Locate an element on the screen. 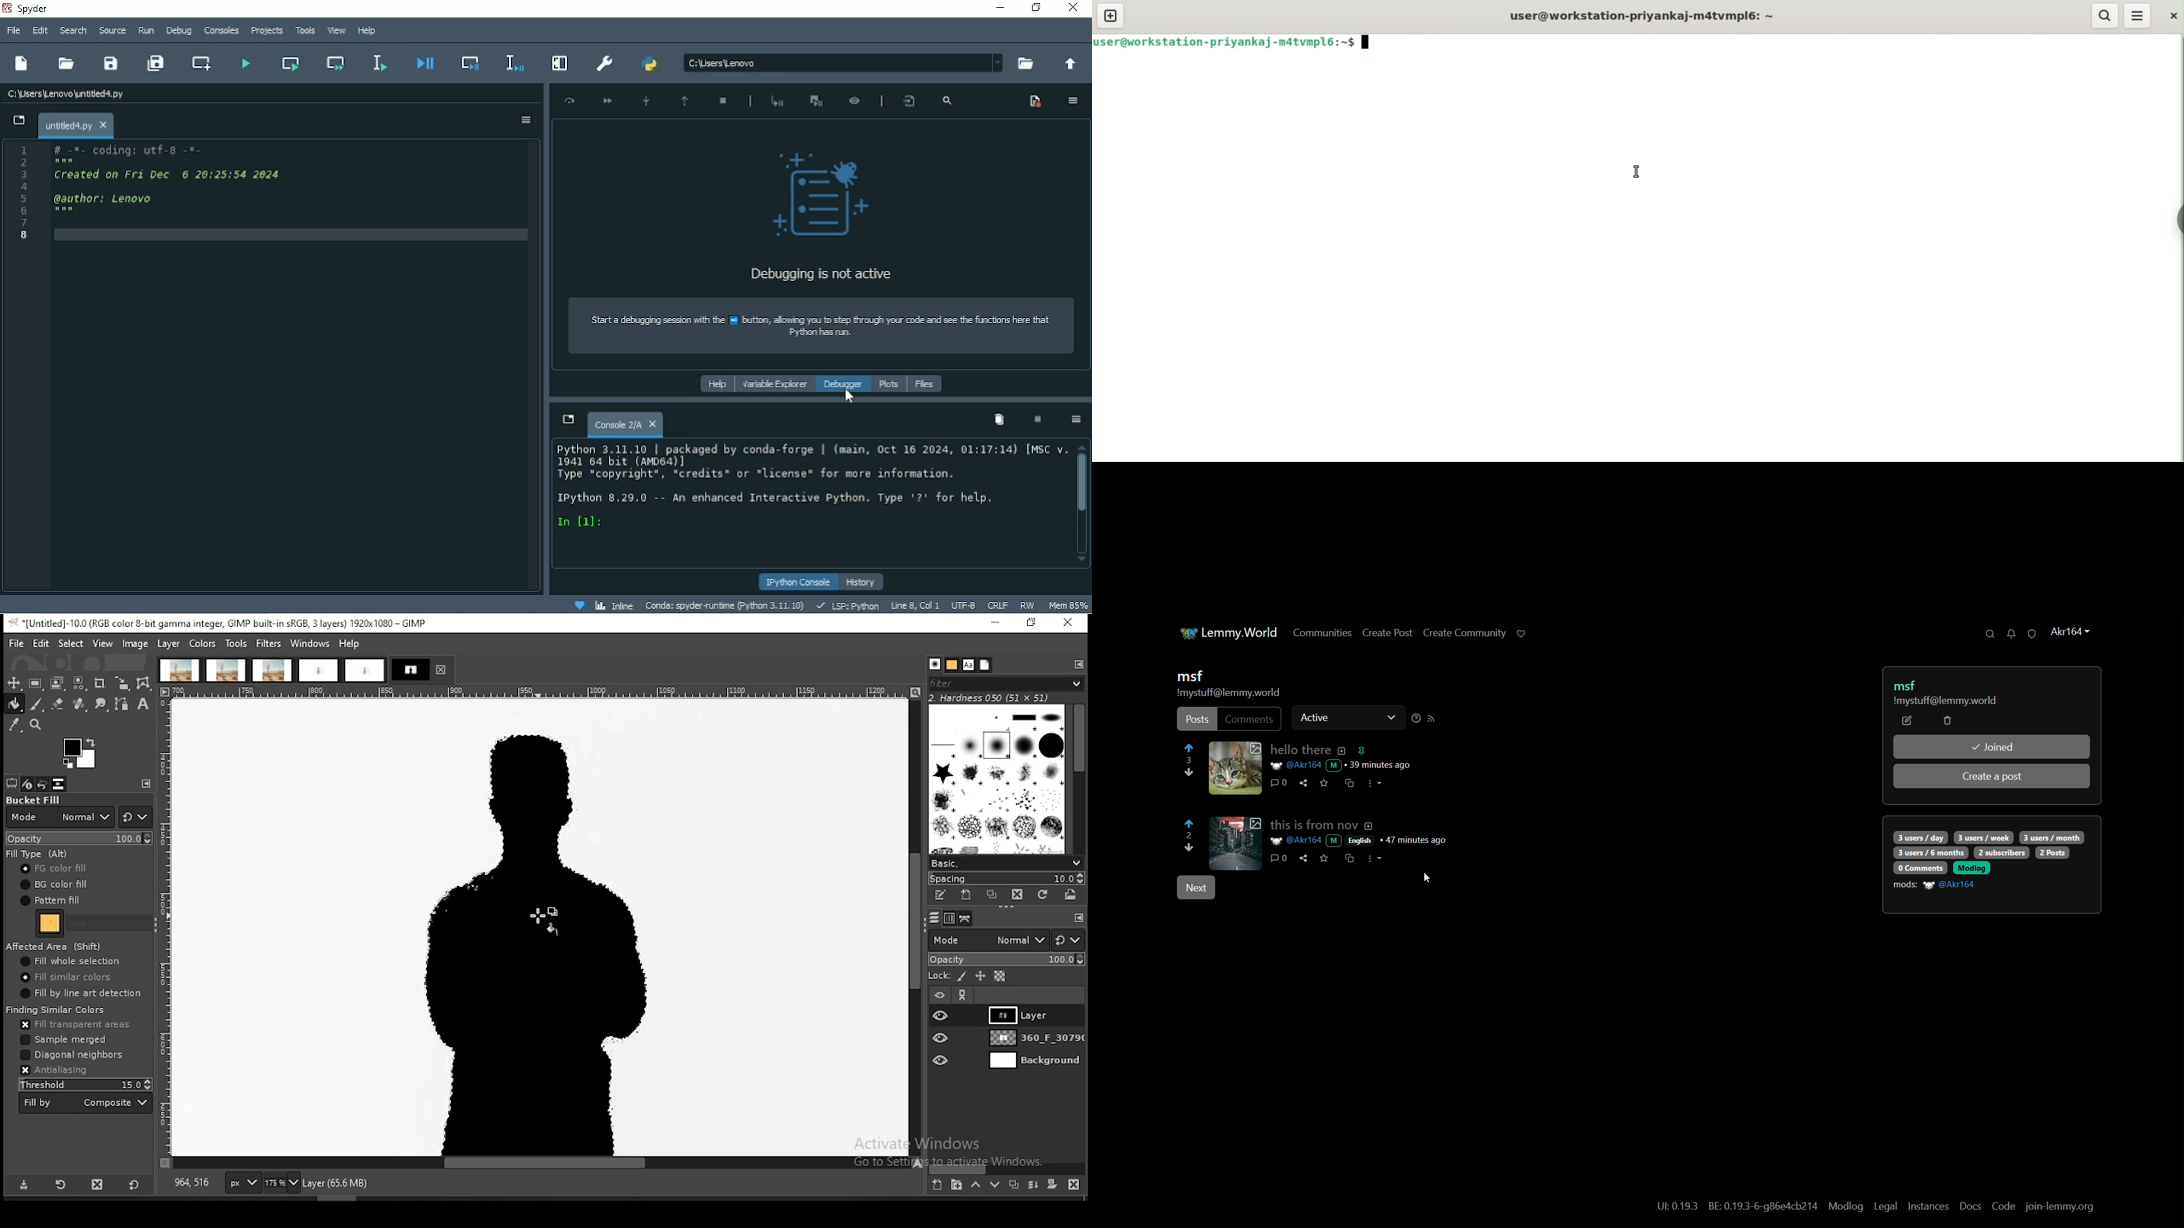  File is located at coordinates (13, 30).